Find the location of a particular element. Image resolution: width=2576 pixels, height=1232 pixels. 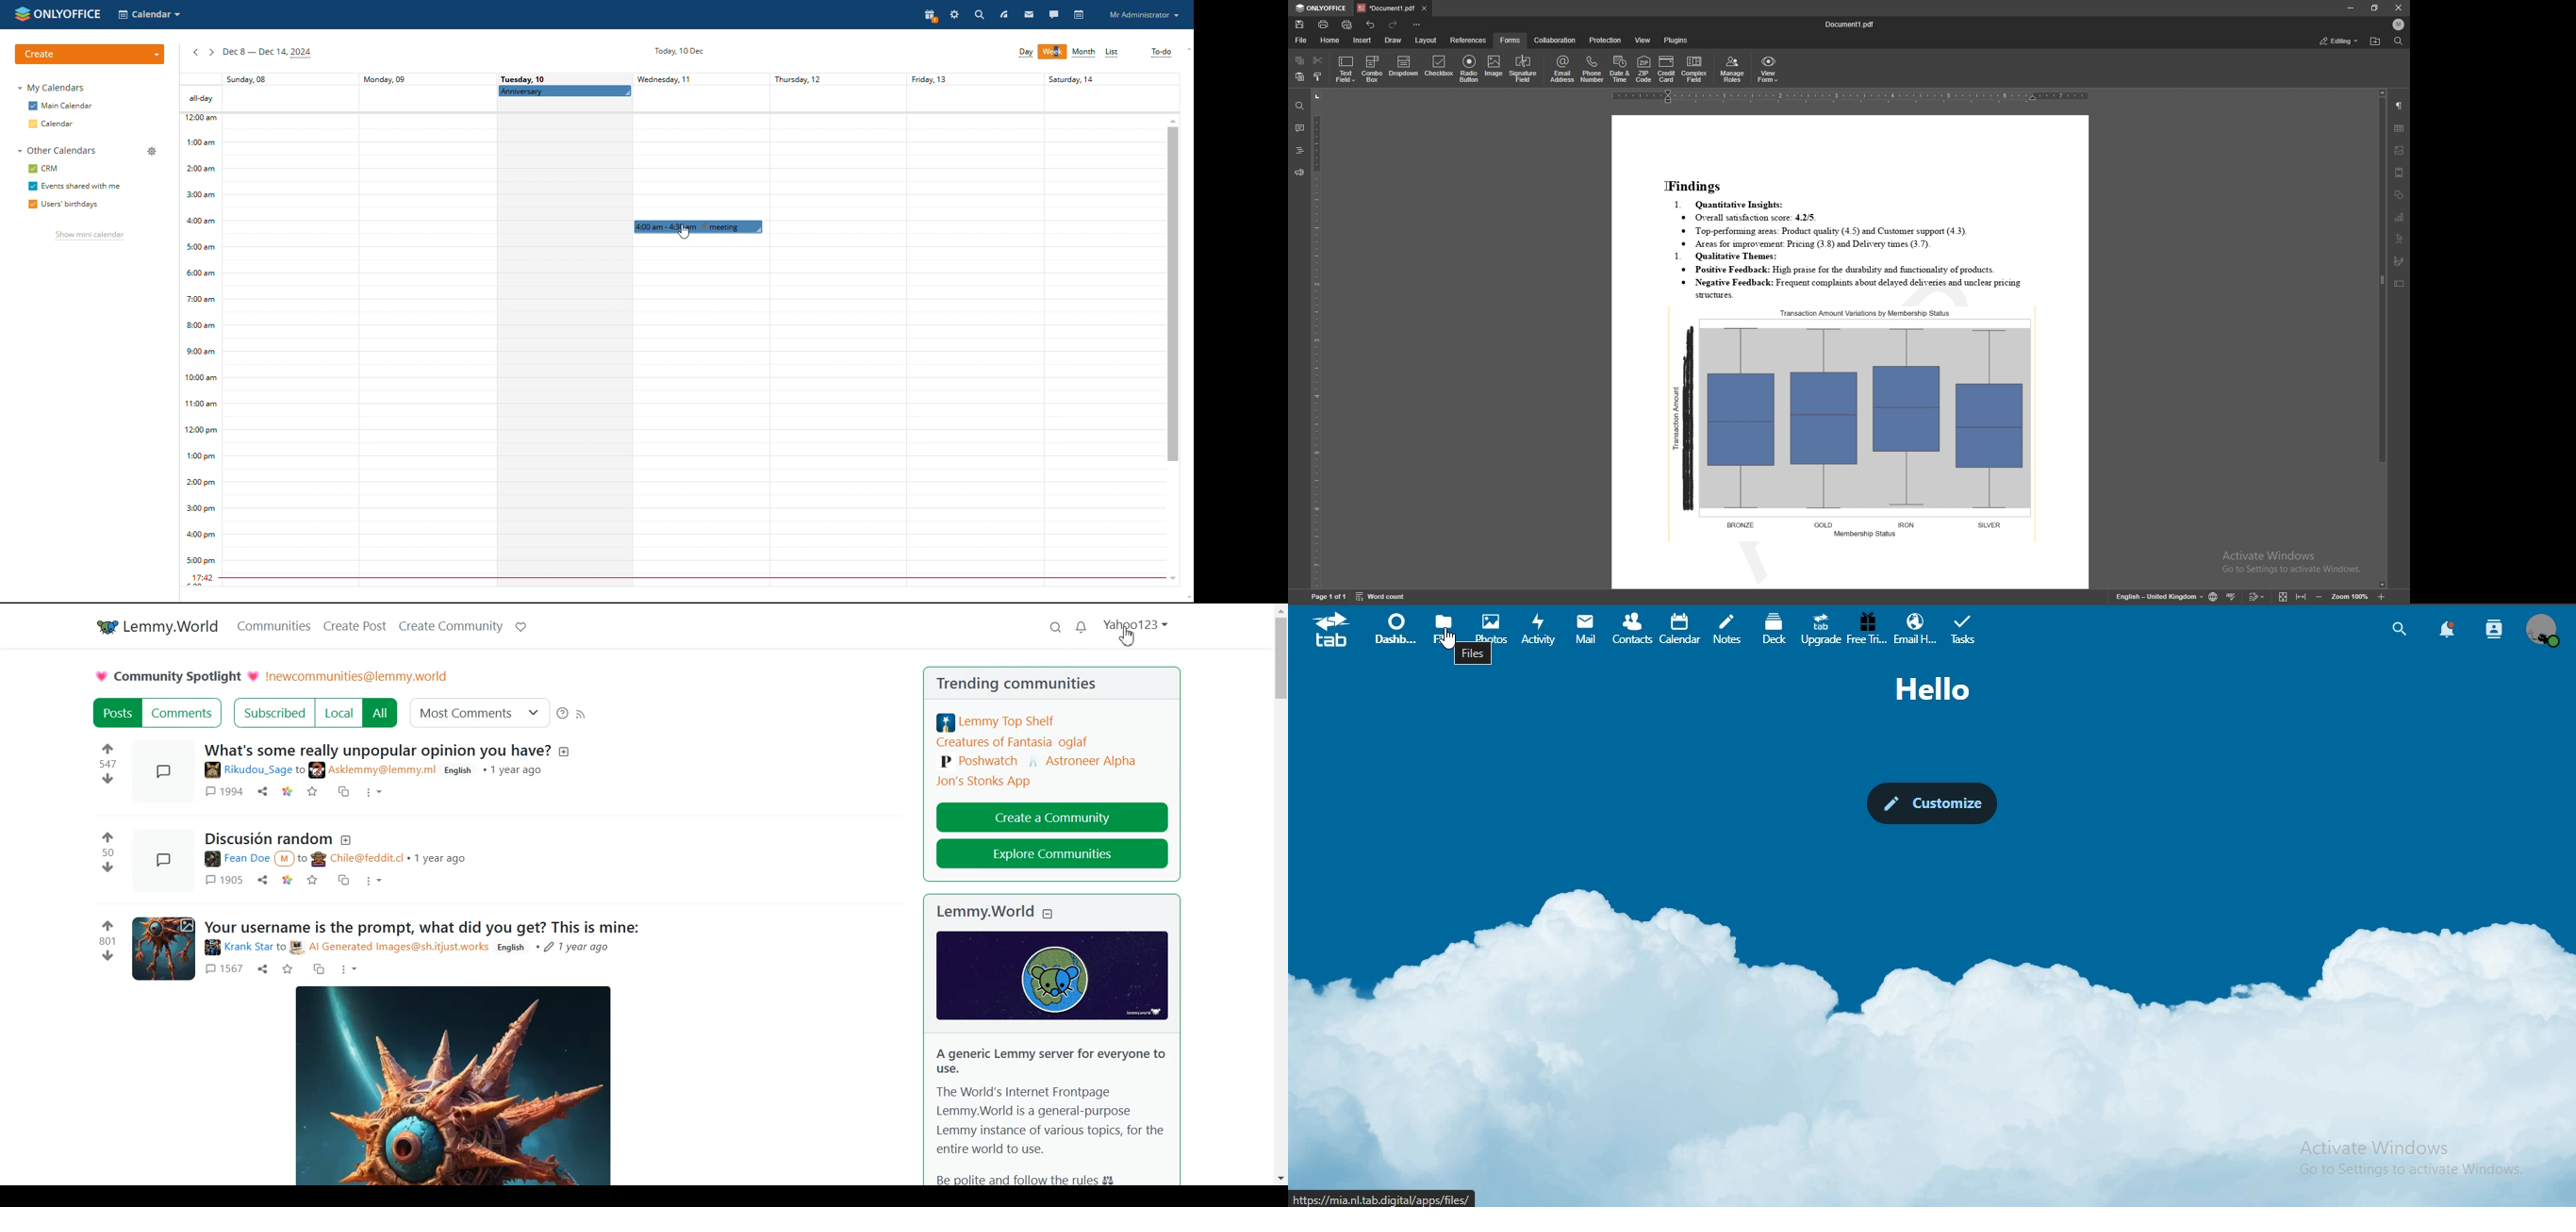

® Overall satisfaction score: 4.2/5. is located at coordinates (1749, 218).